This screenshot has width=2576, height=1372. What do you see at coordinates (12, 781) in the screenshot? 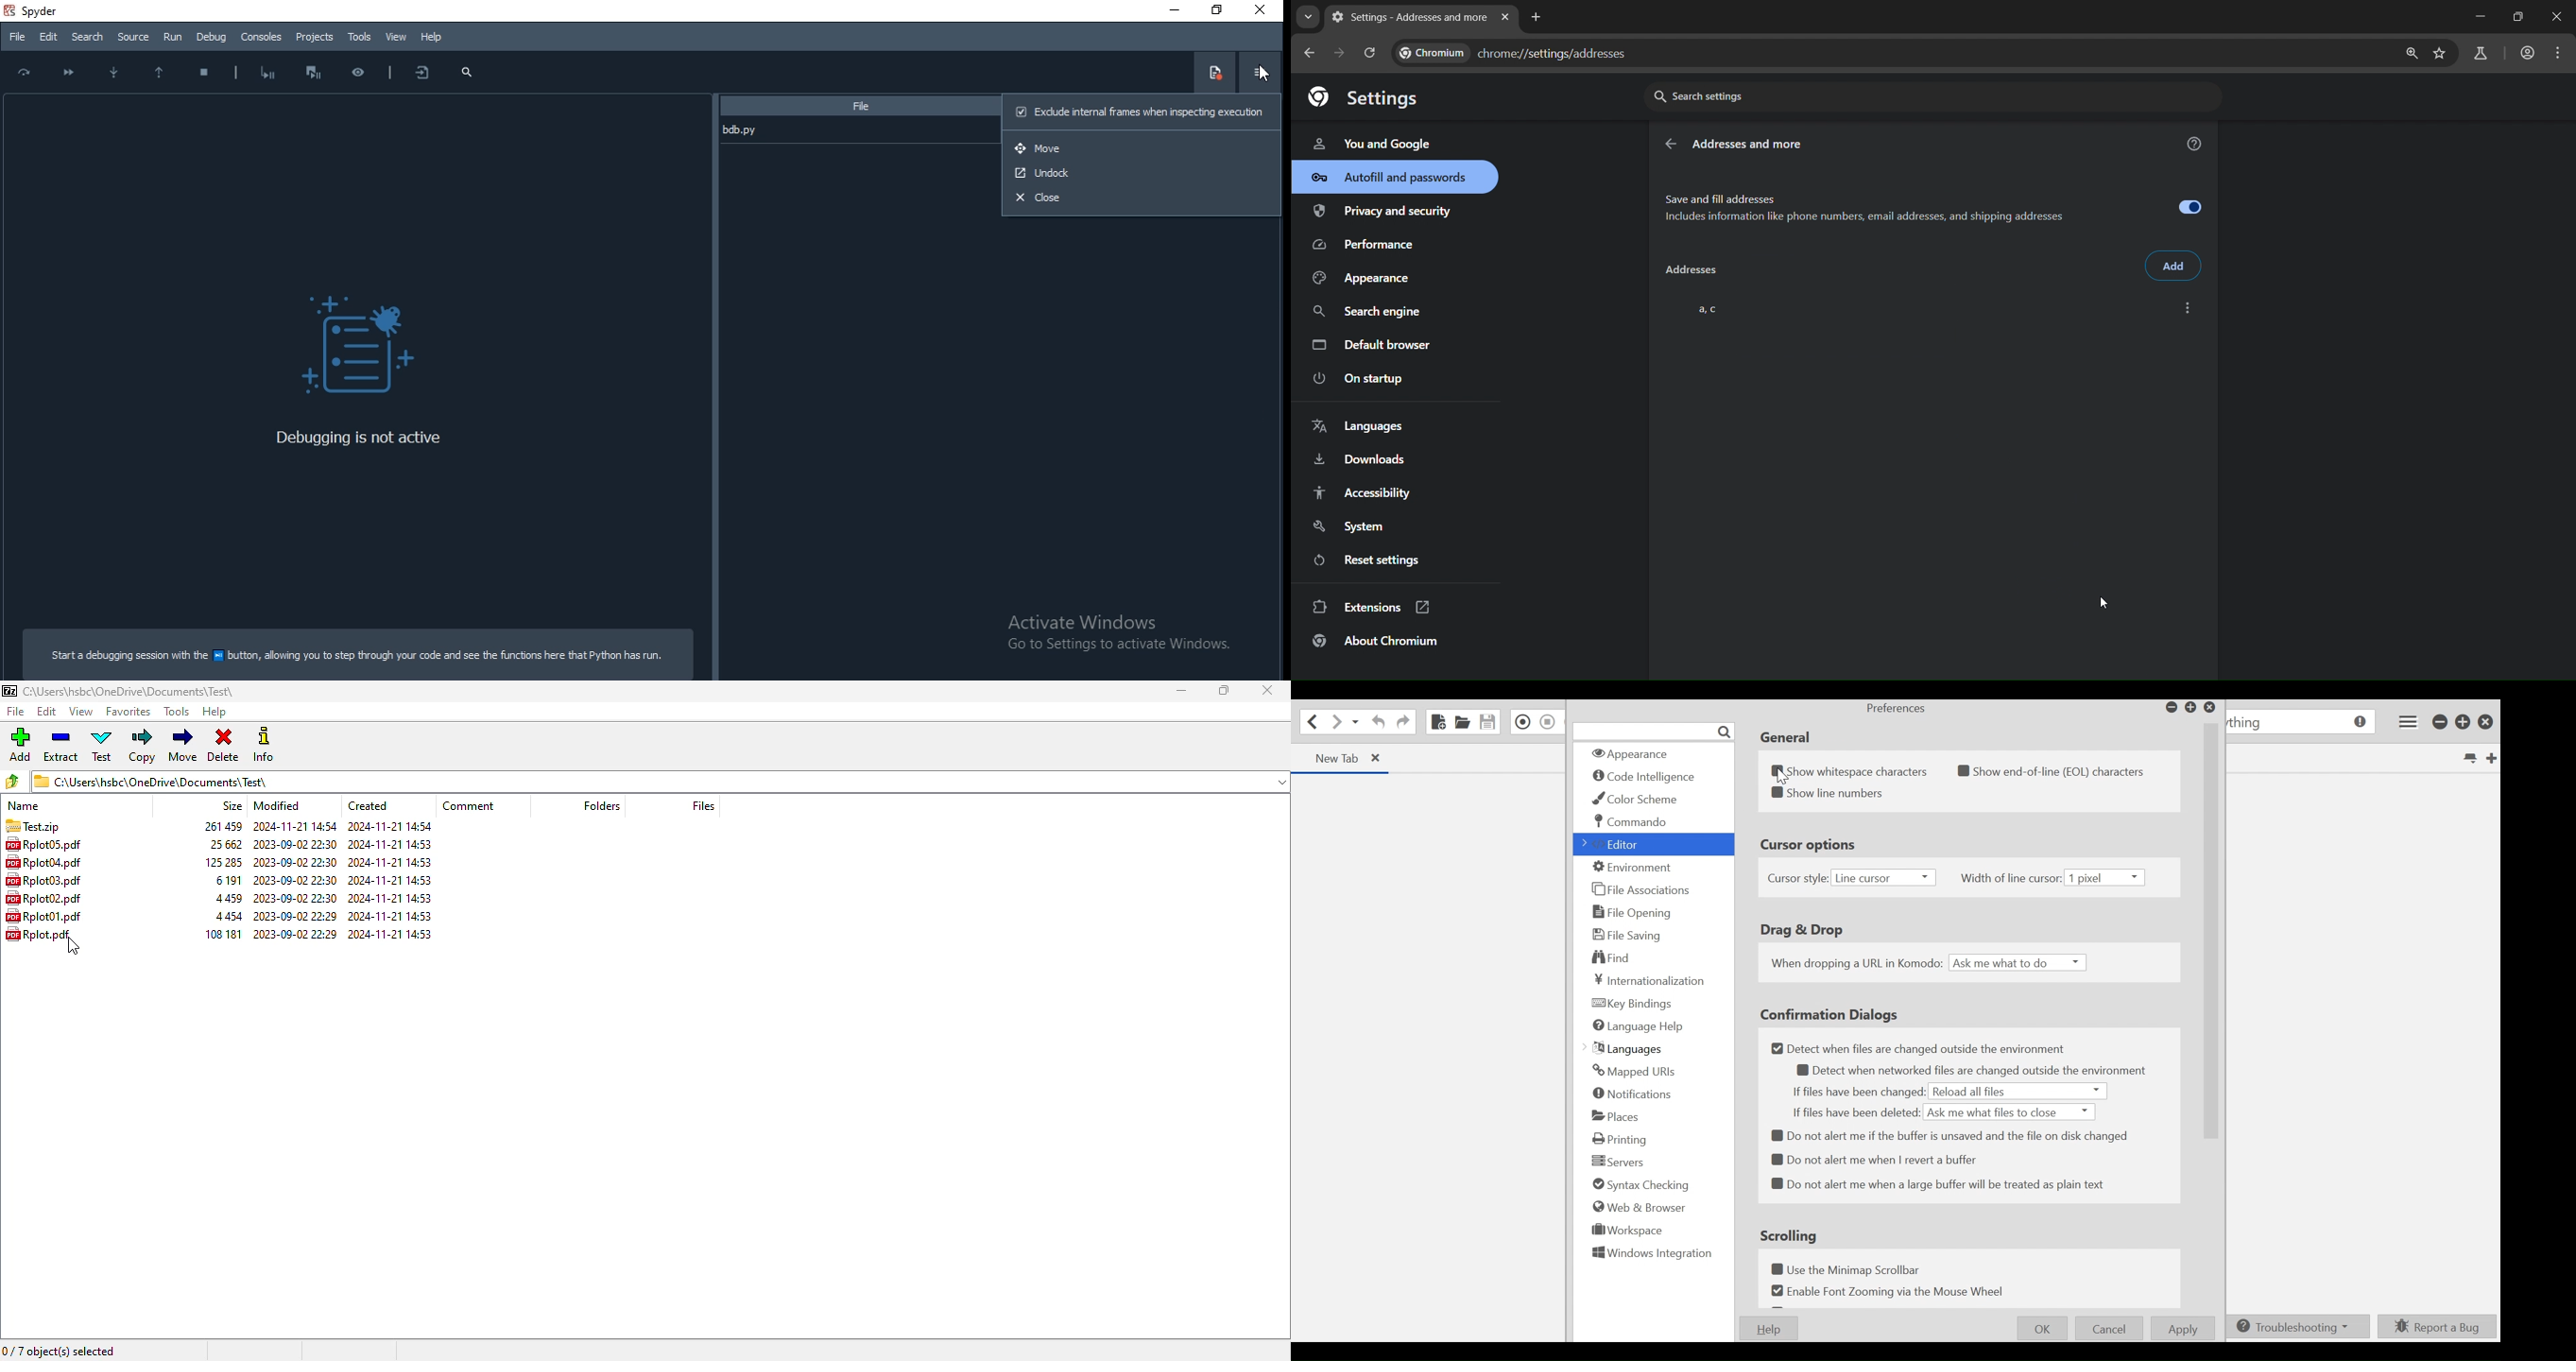
I see `browse folders` at bounding box center [12, 781].